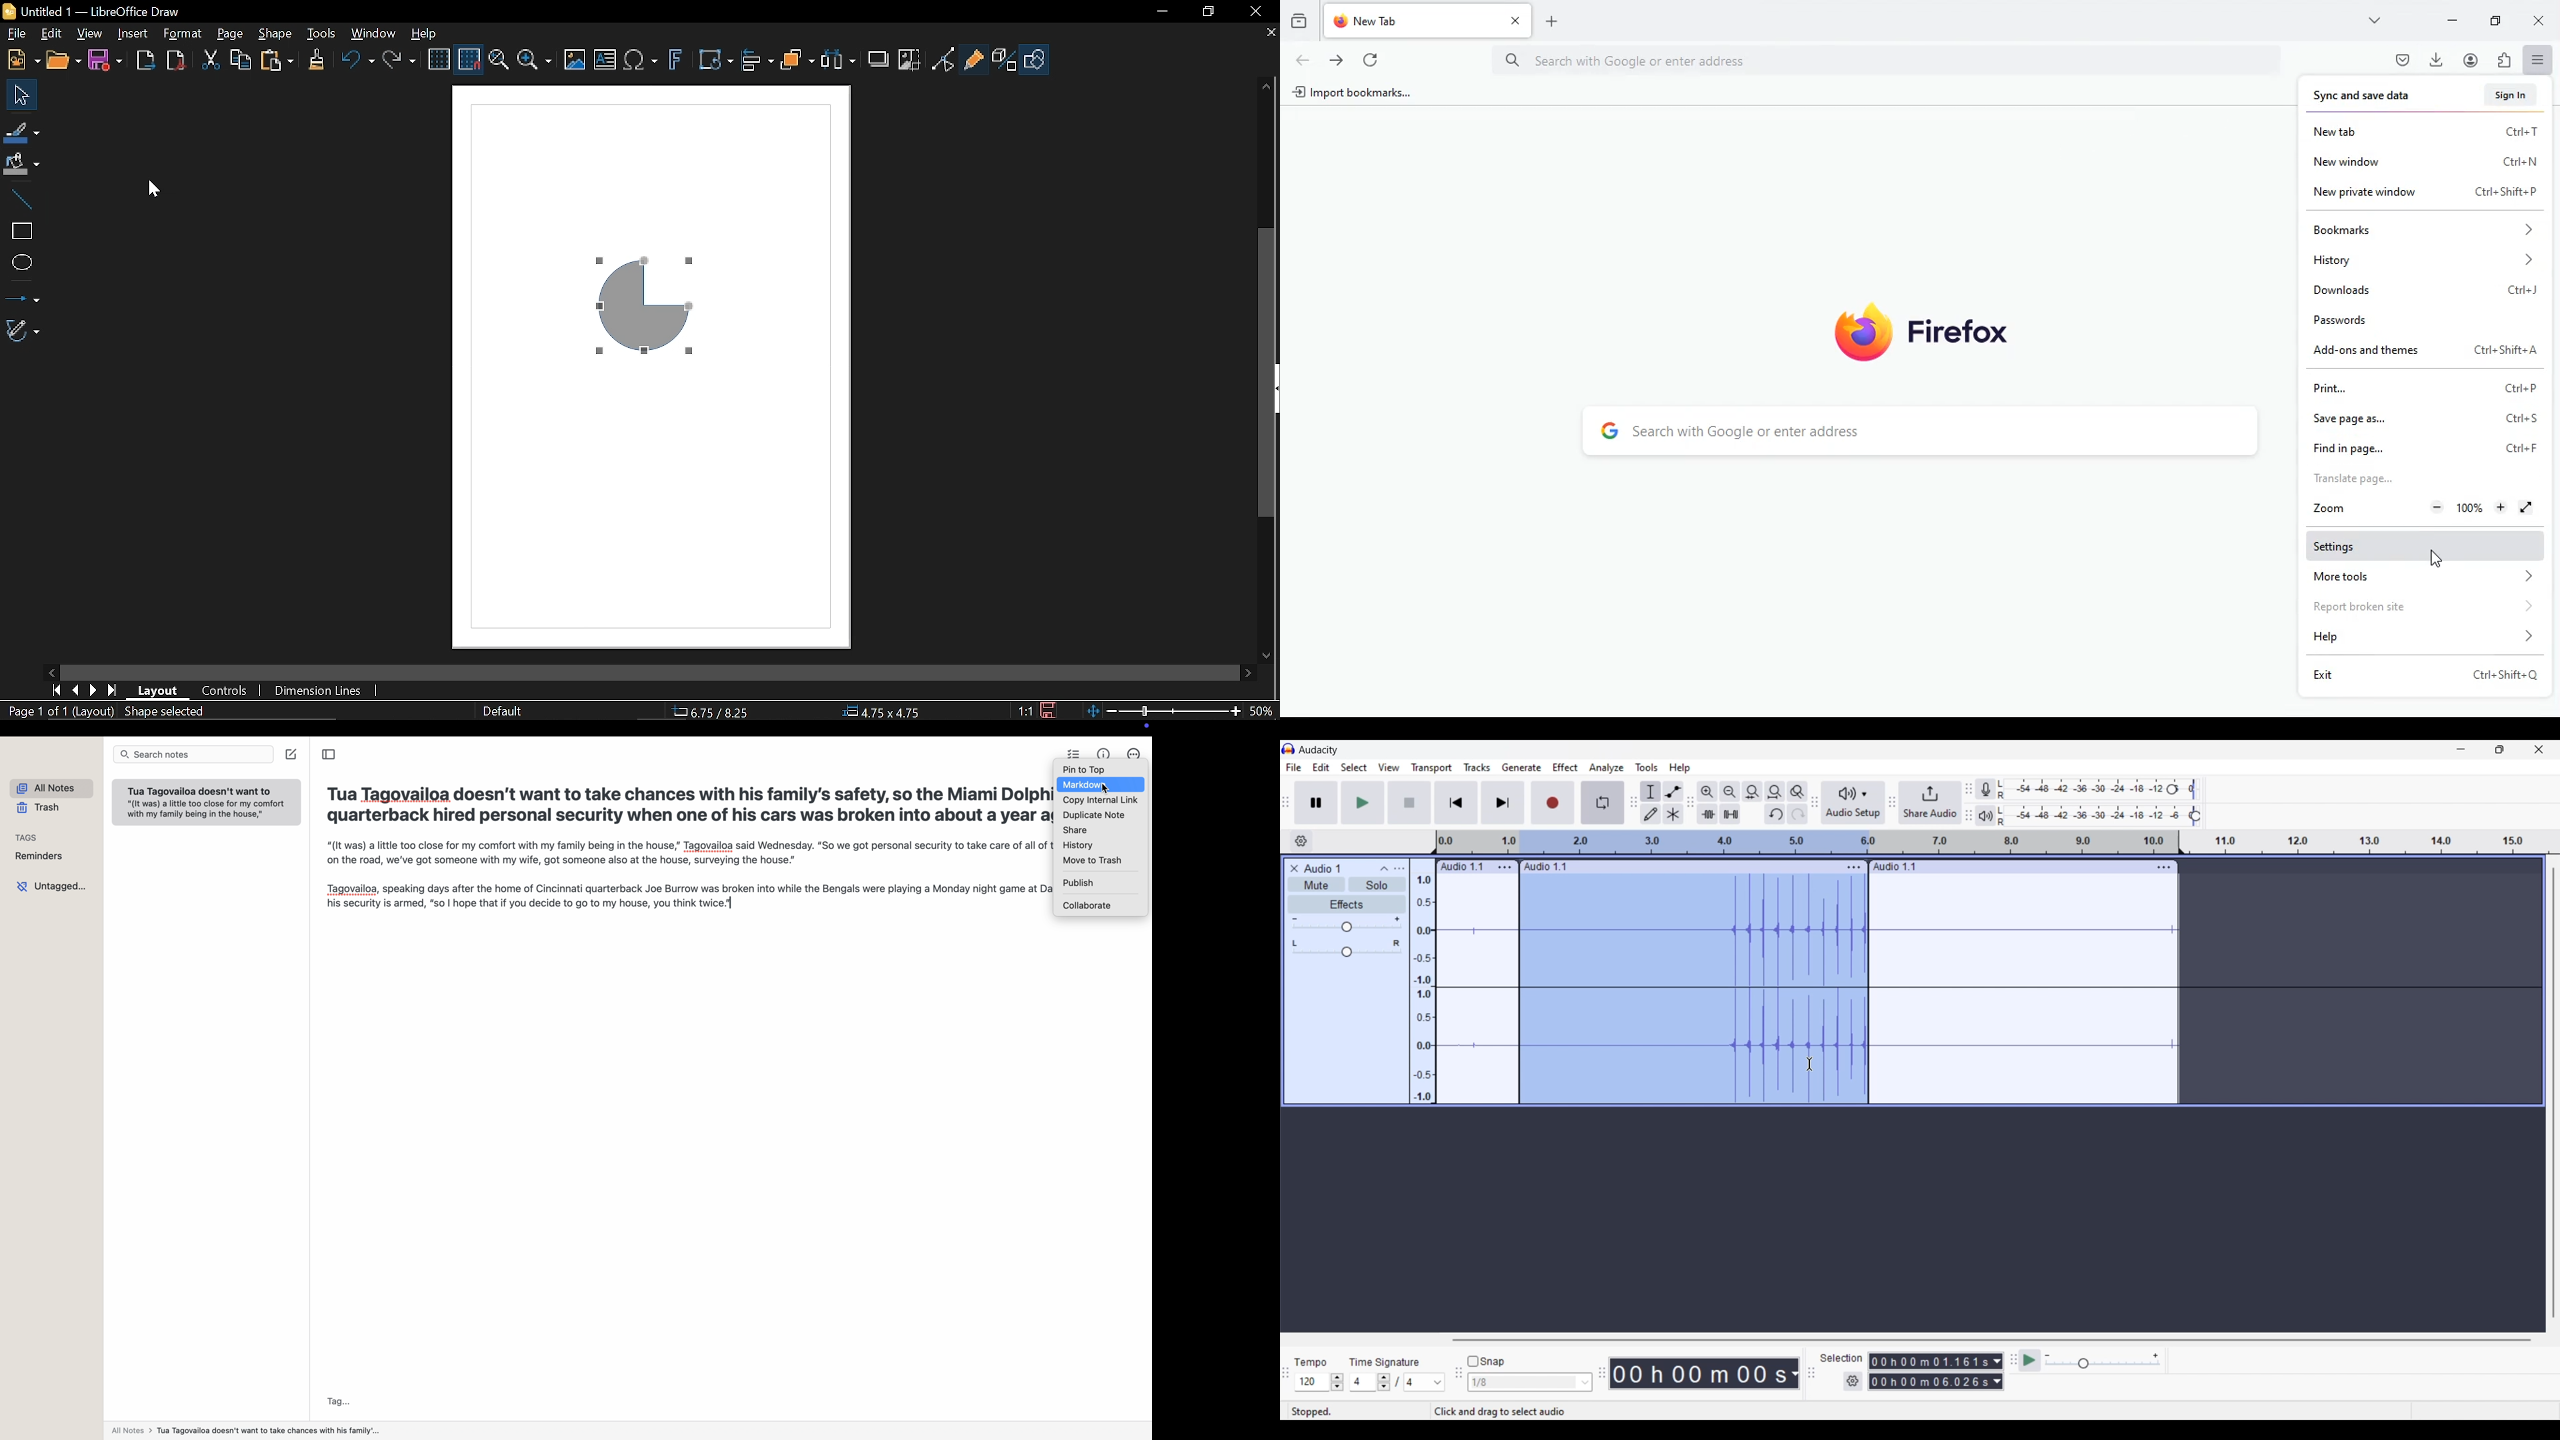  I want to click on Audio 1.1, so click(1546, 867).